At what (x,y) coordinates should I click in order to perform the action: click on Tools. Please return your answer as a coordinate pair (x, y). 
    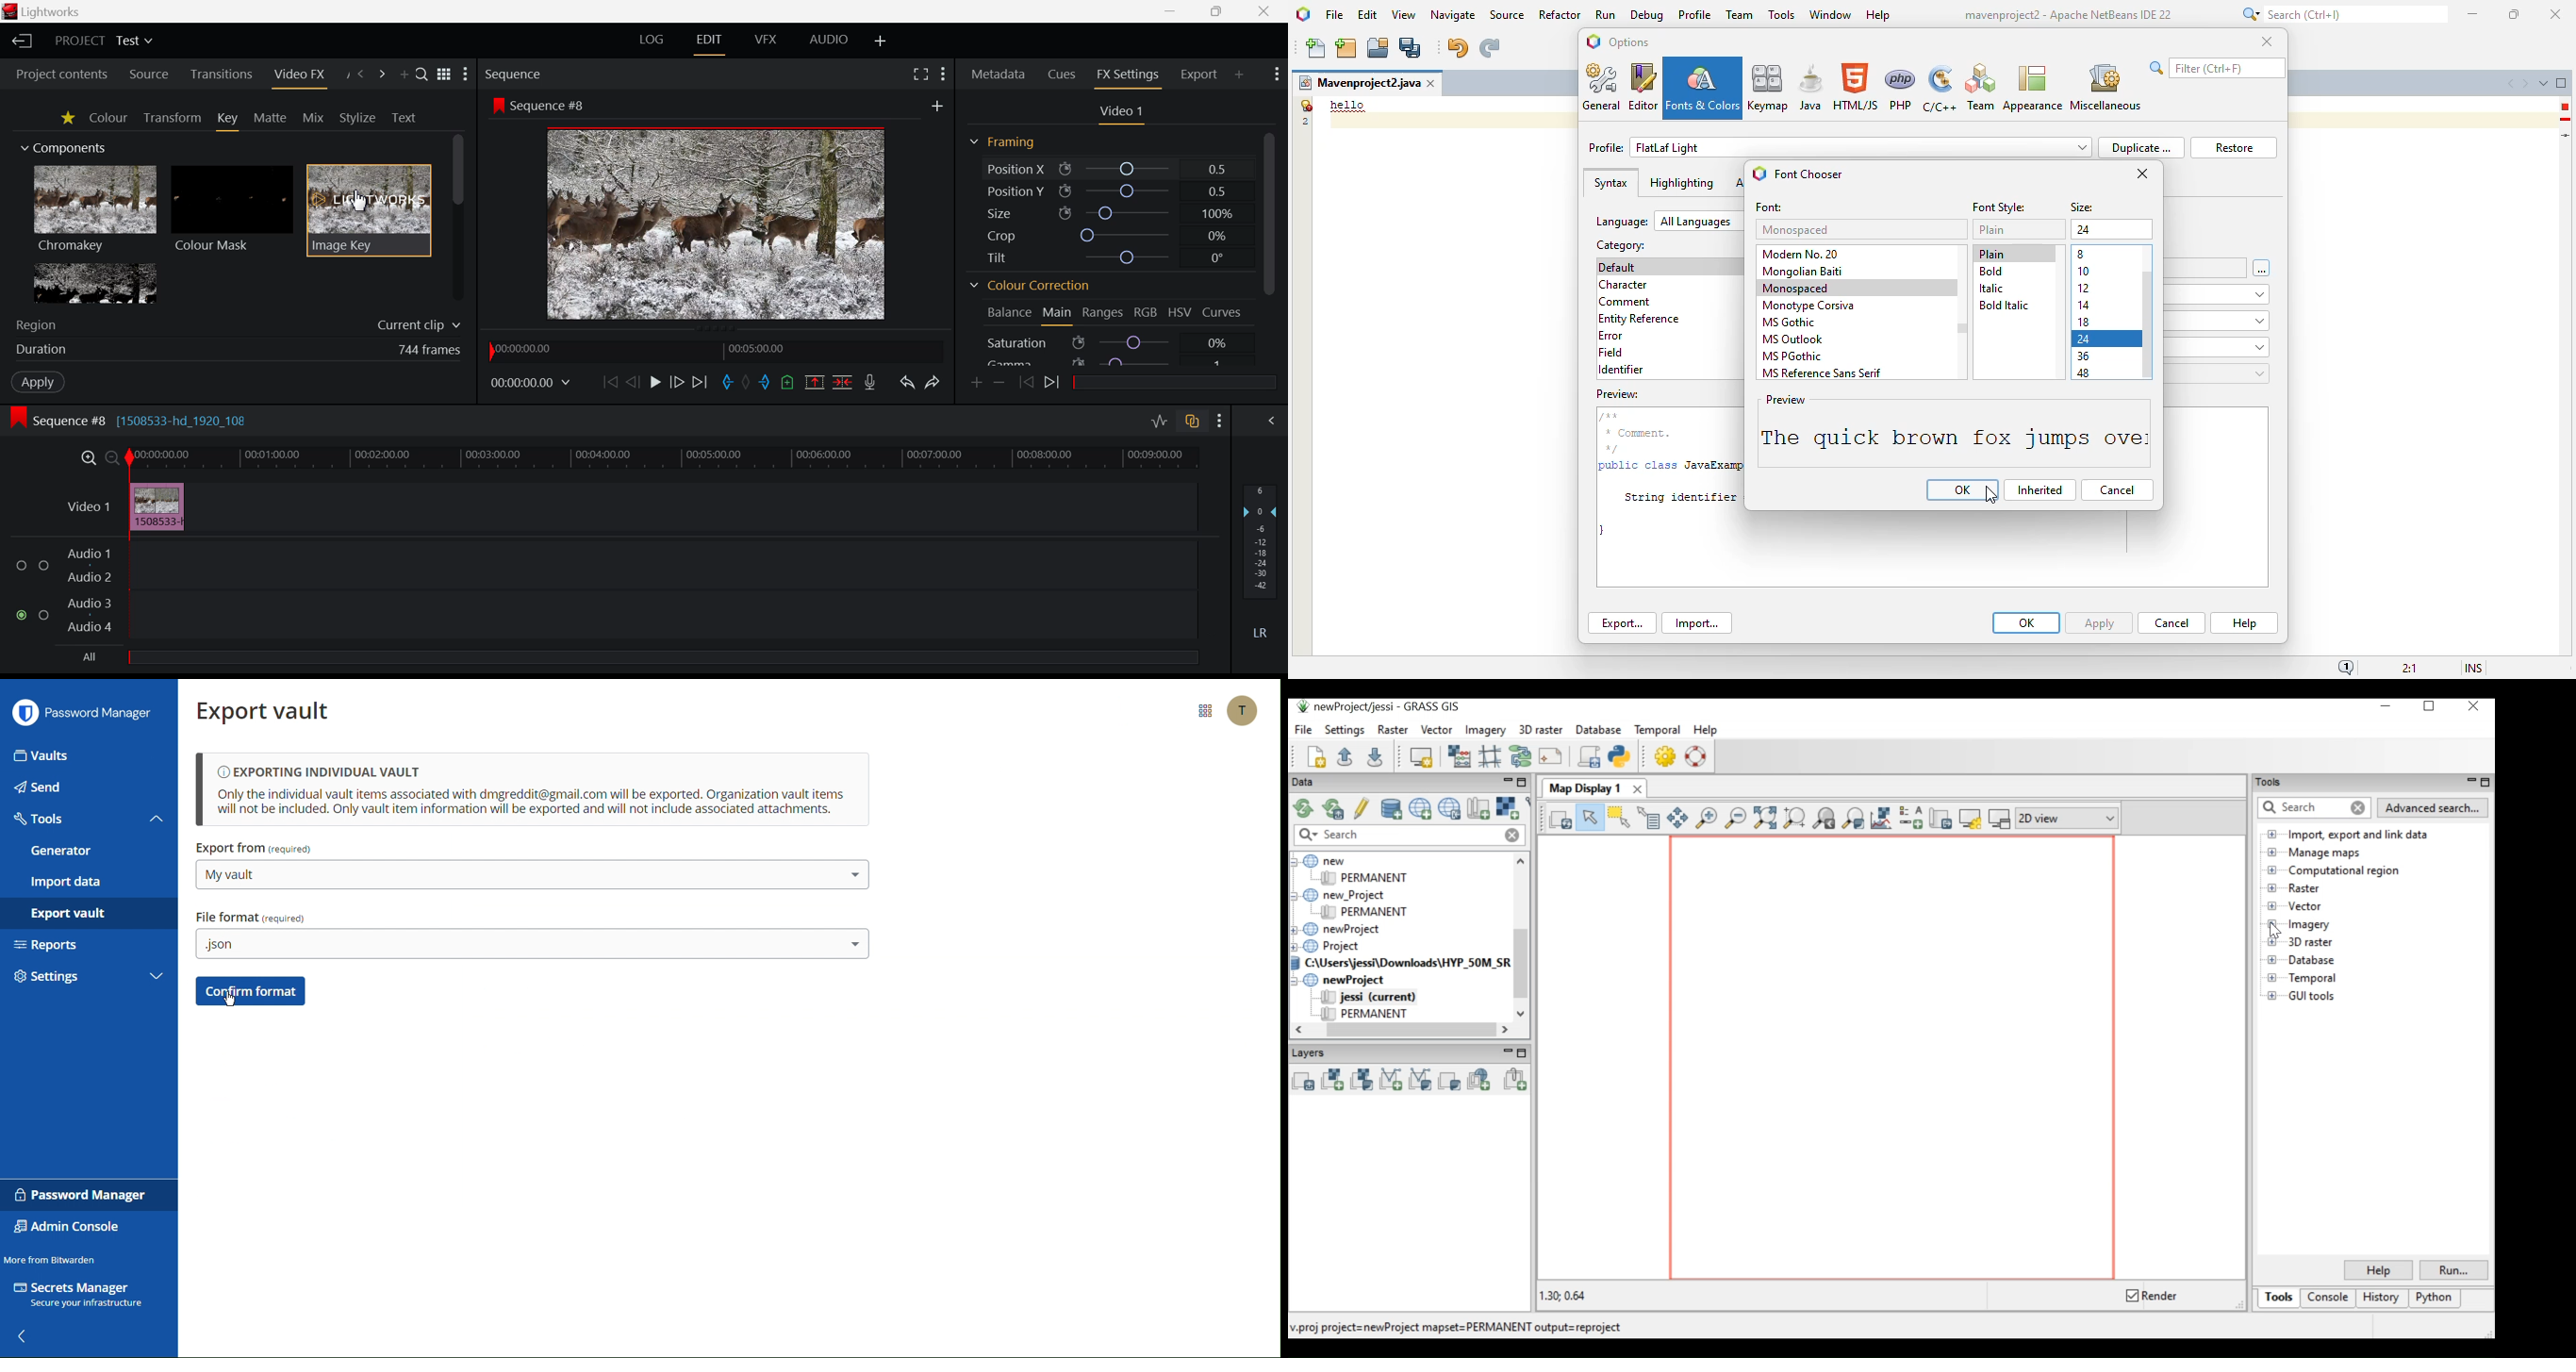
    Looking at the image, I should click on (86, 821).